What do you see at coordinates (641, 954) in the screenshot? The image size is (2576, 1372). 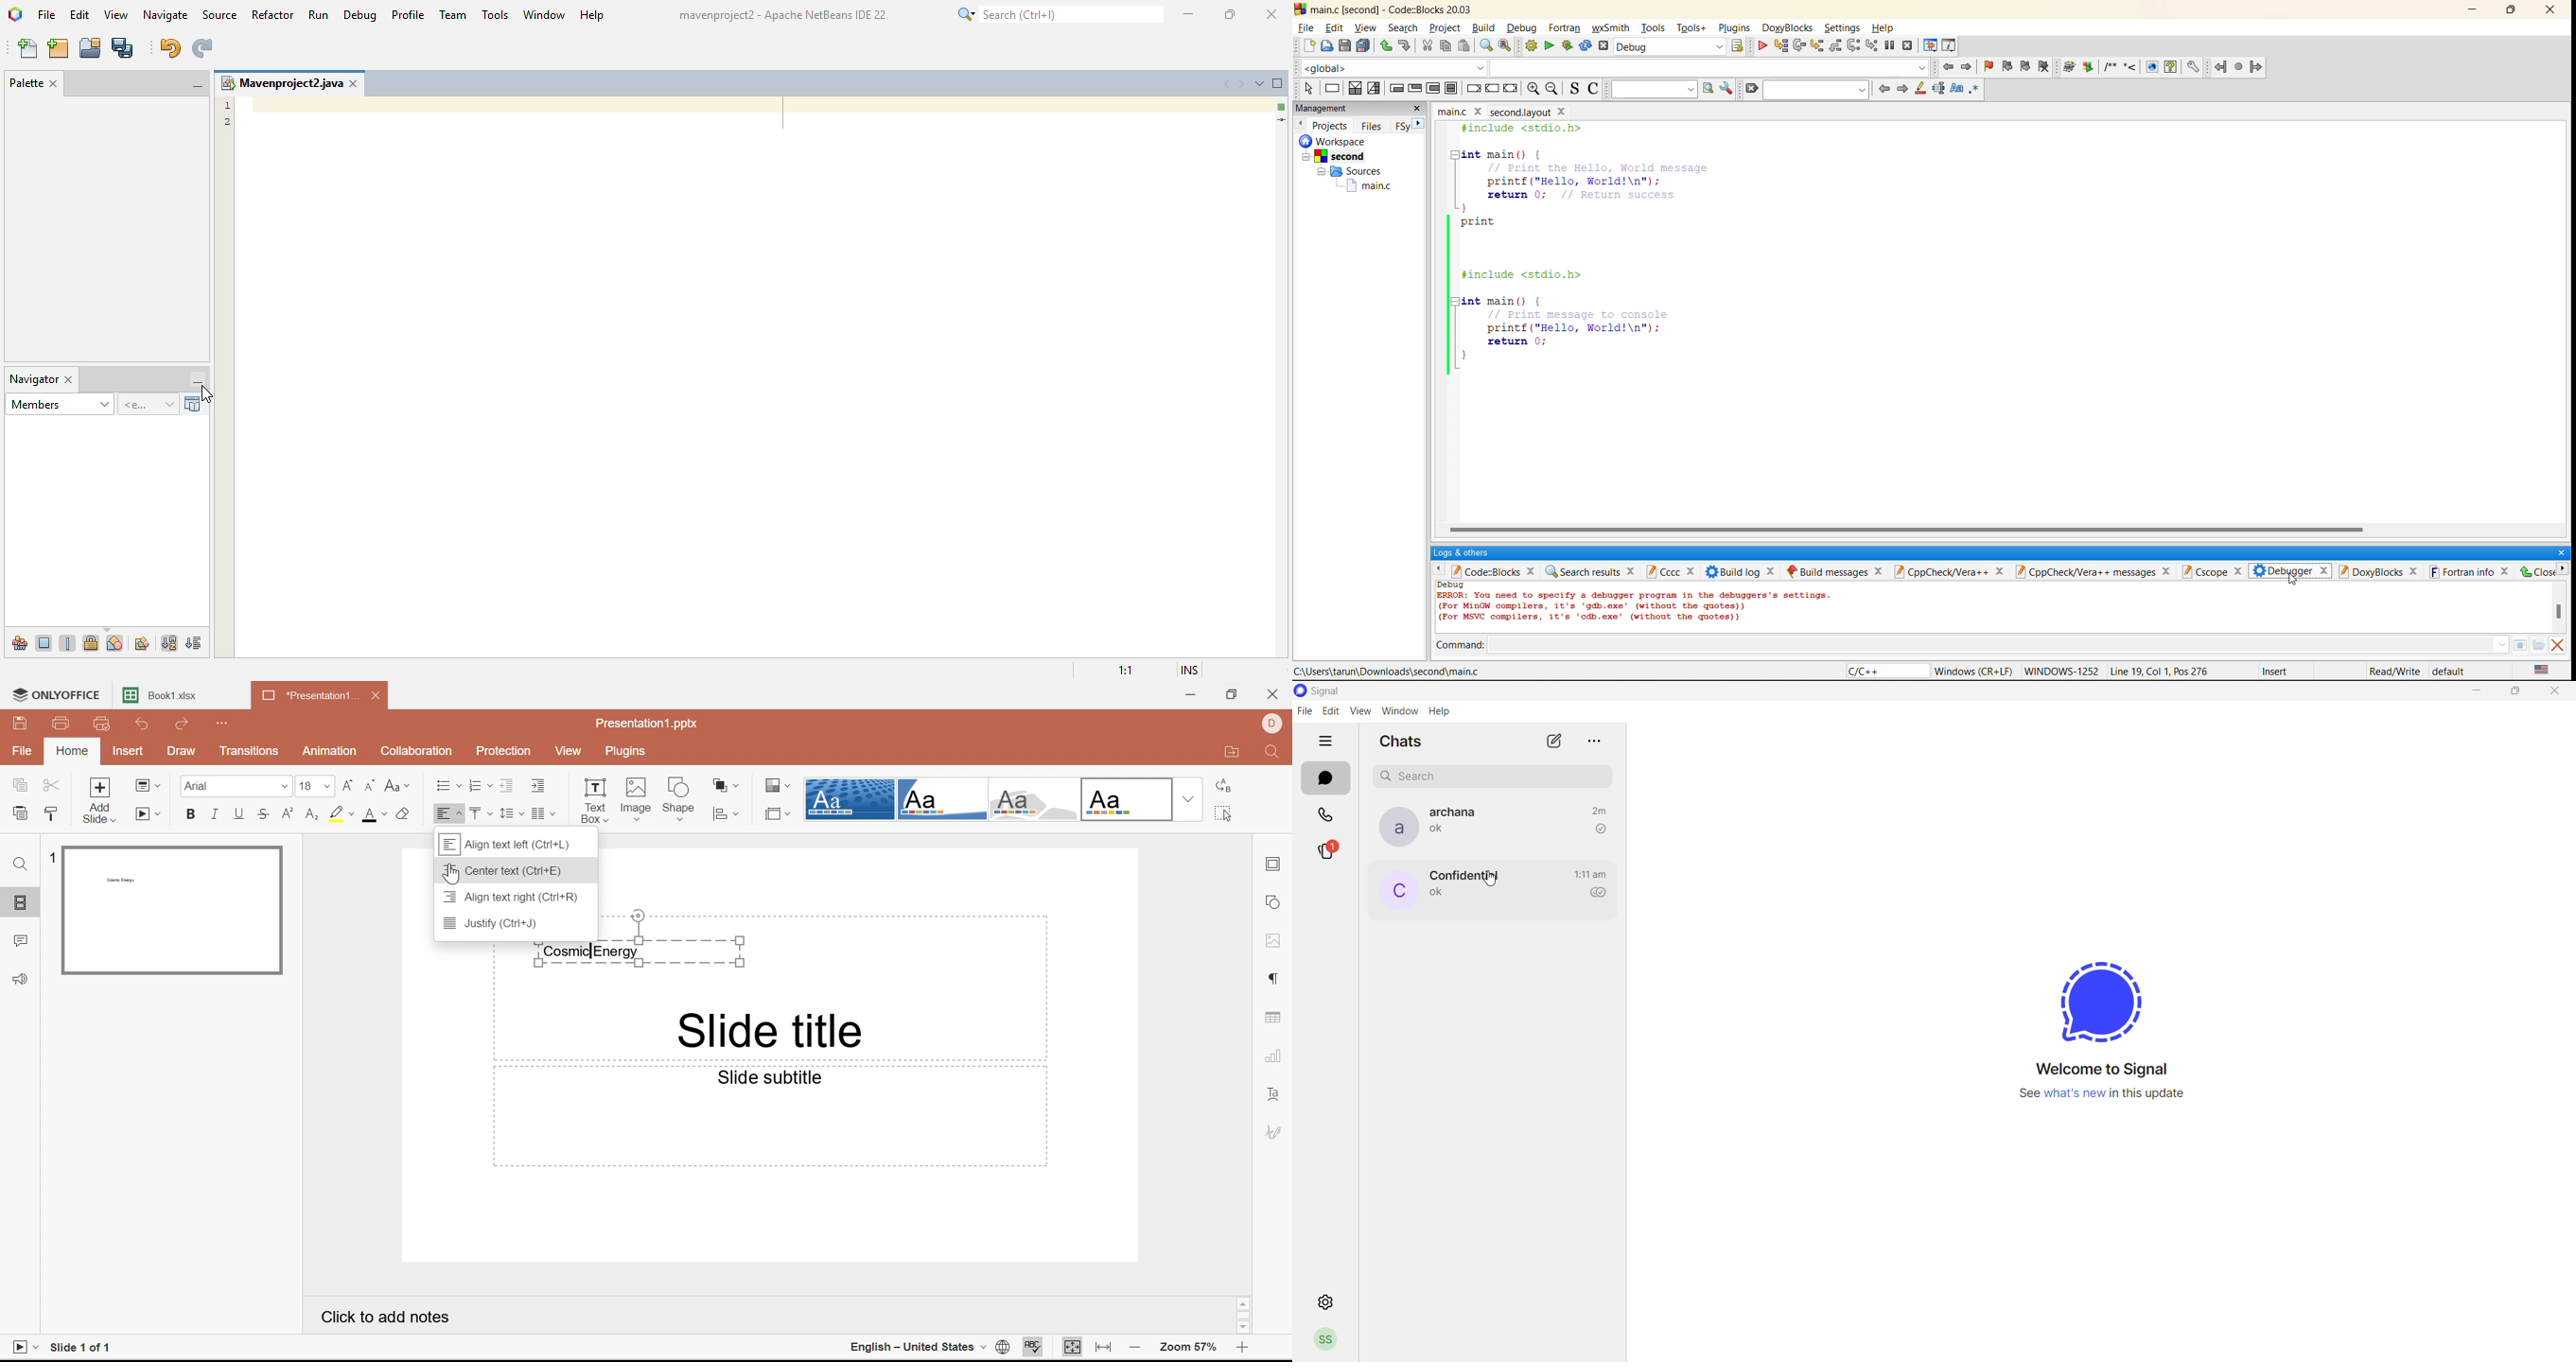 I see `Cosmic Energy` at bounding box center [641, 954].